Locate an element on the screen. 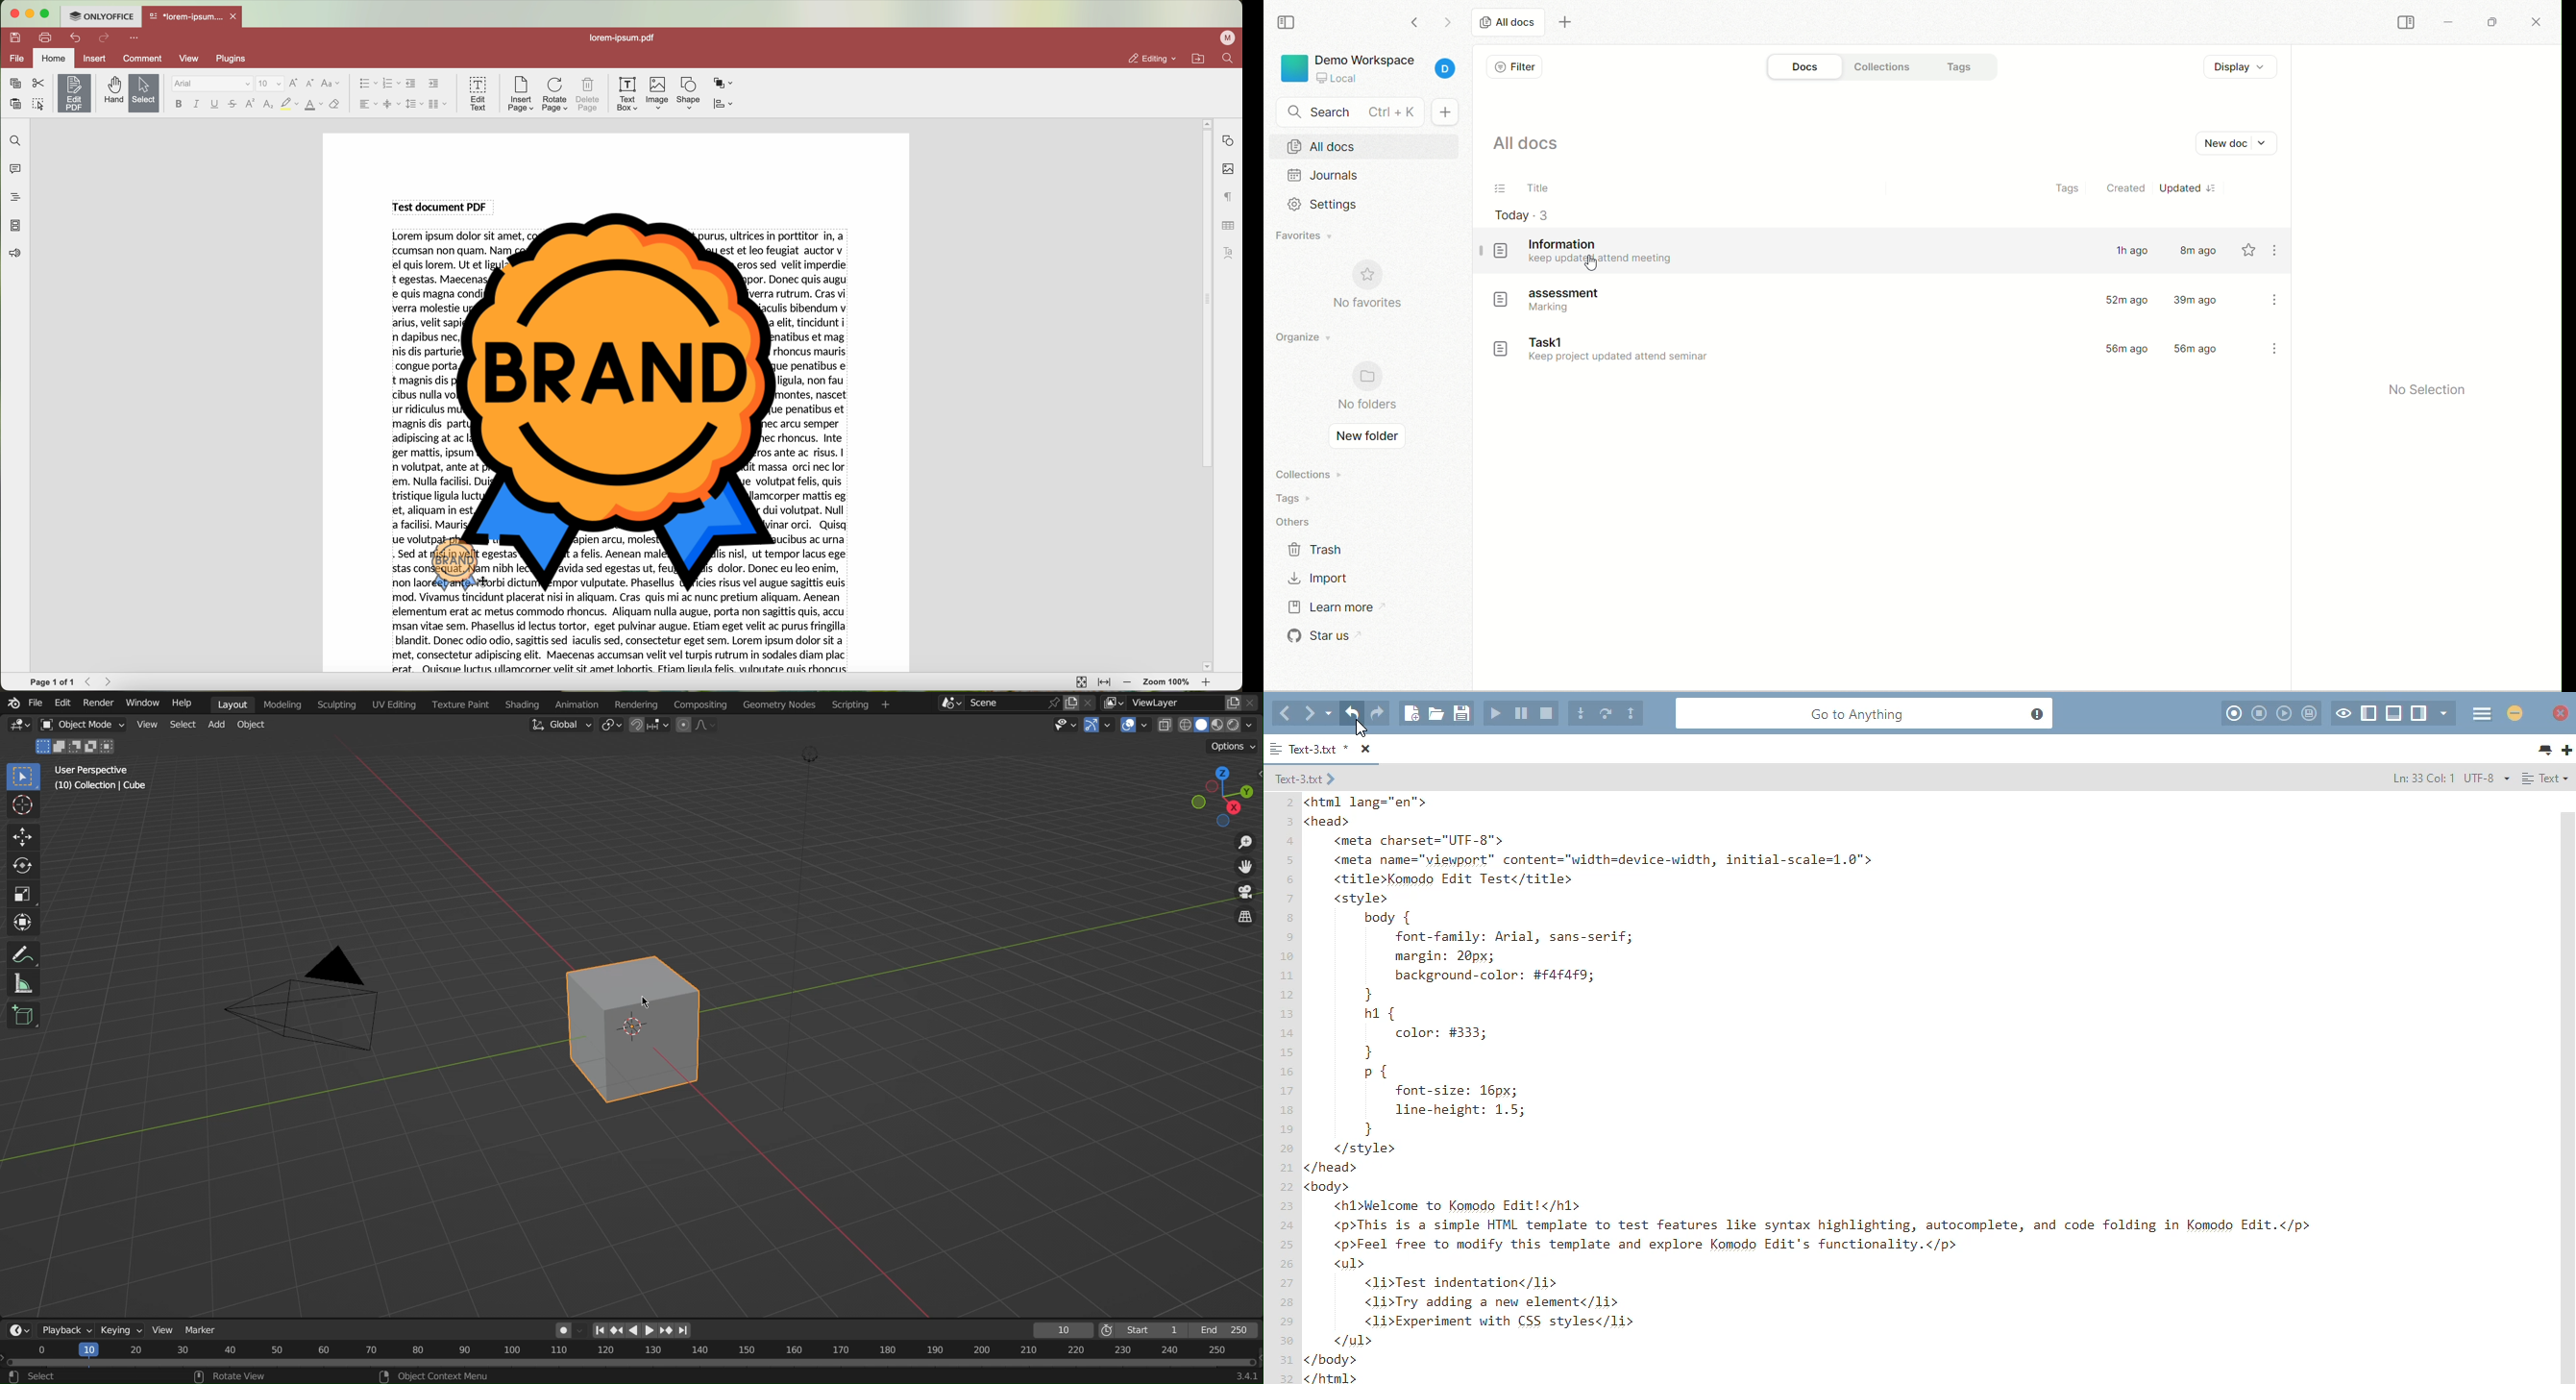  zoom in is located at coordinates (1208, 684).